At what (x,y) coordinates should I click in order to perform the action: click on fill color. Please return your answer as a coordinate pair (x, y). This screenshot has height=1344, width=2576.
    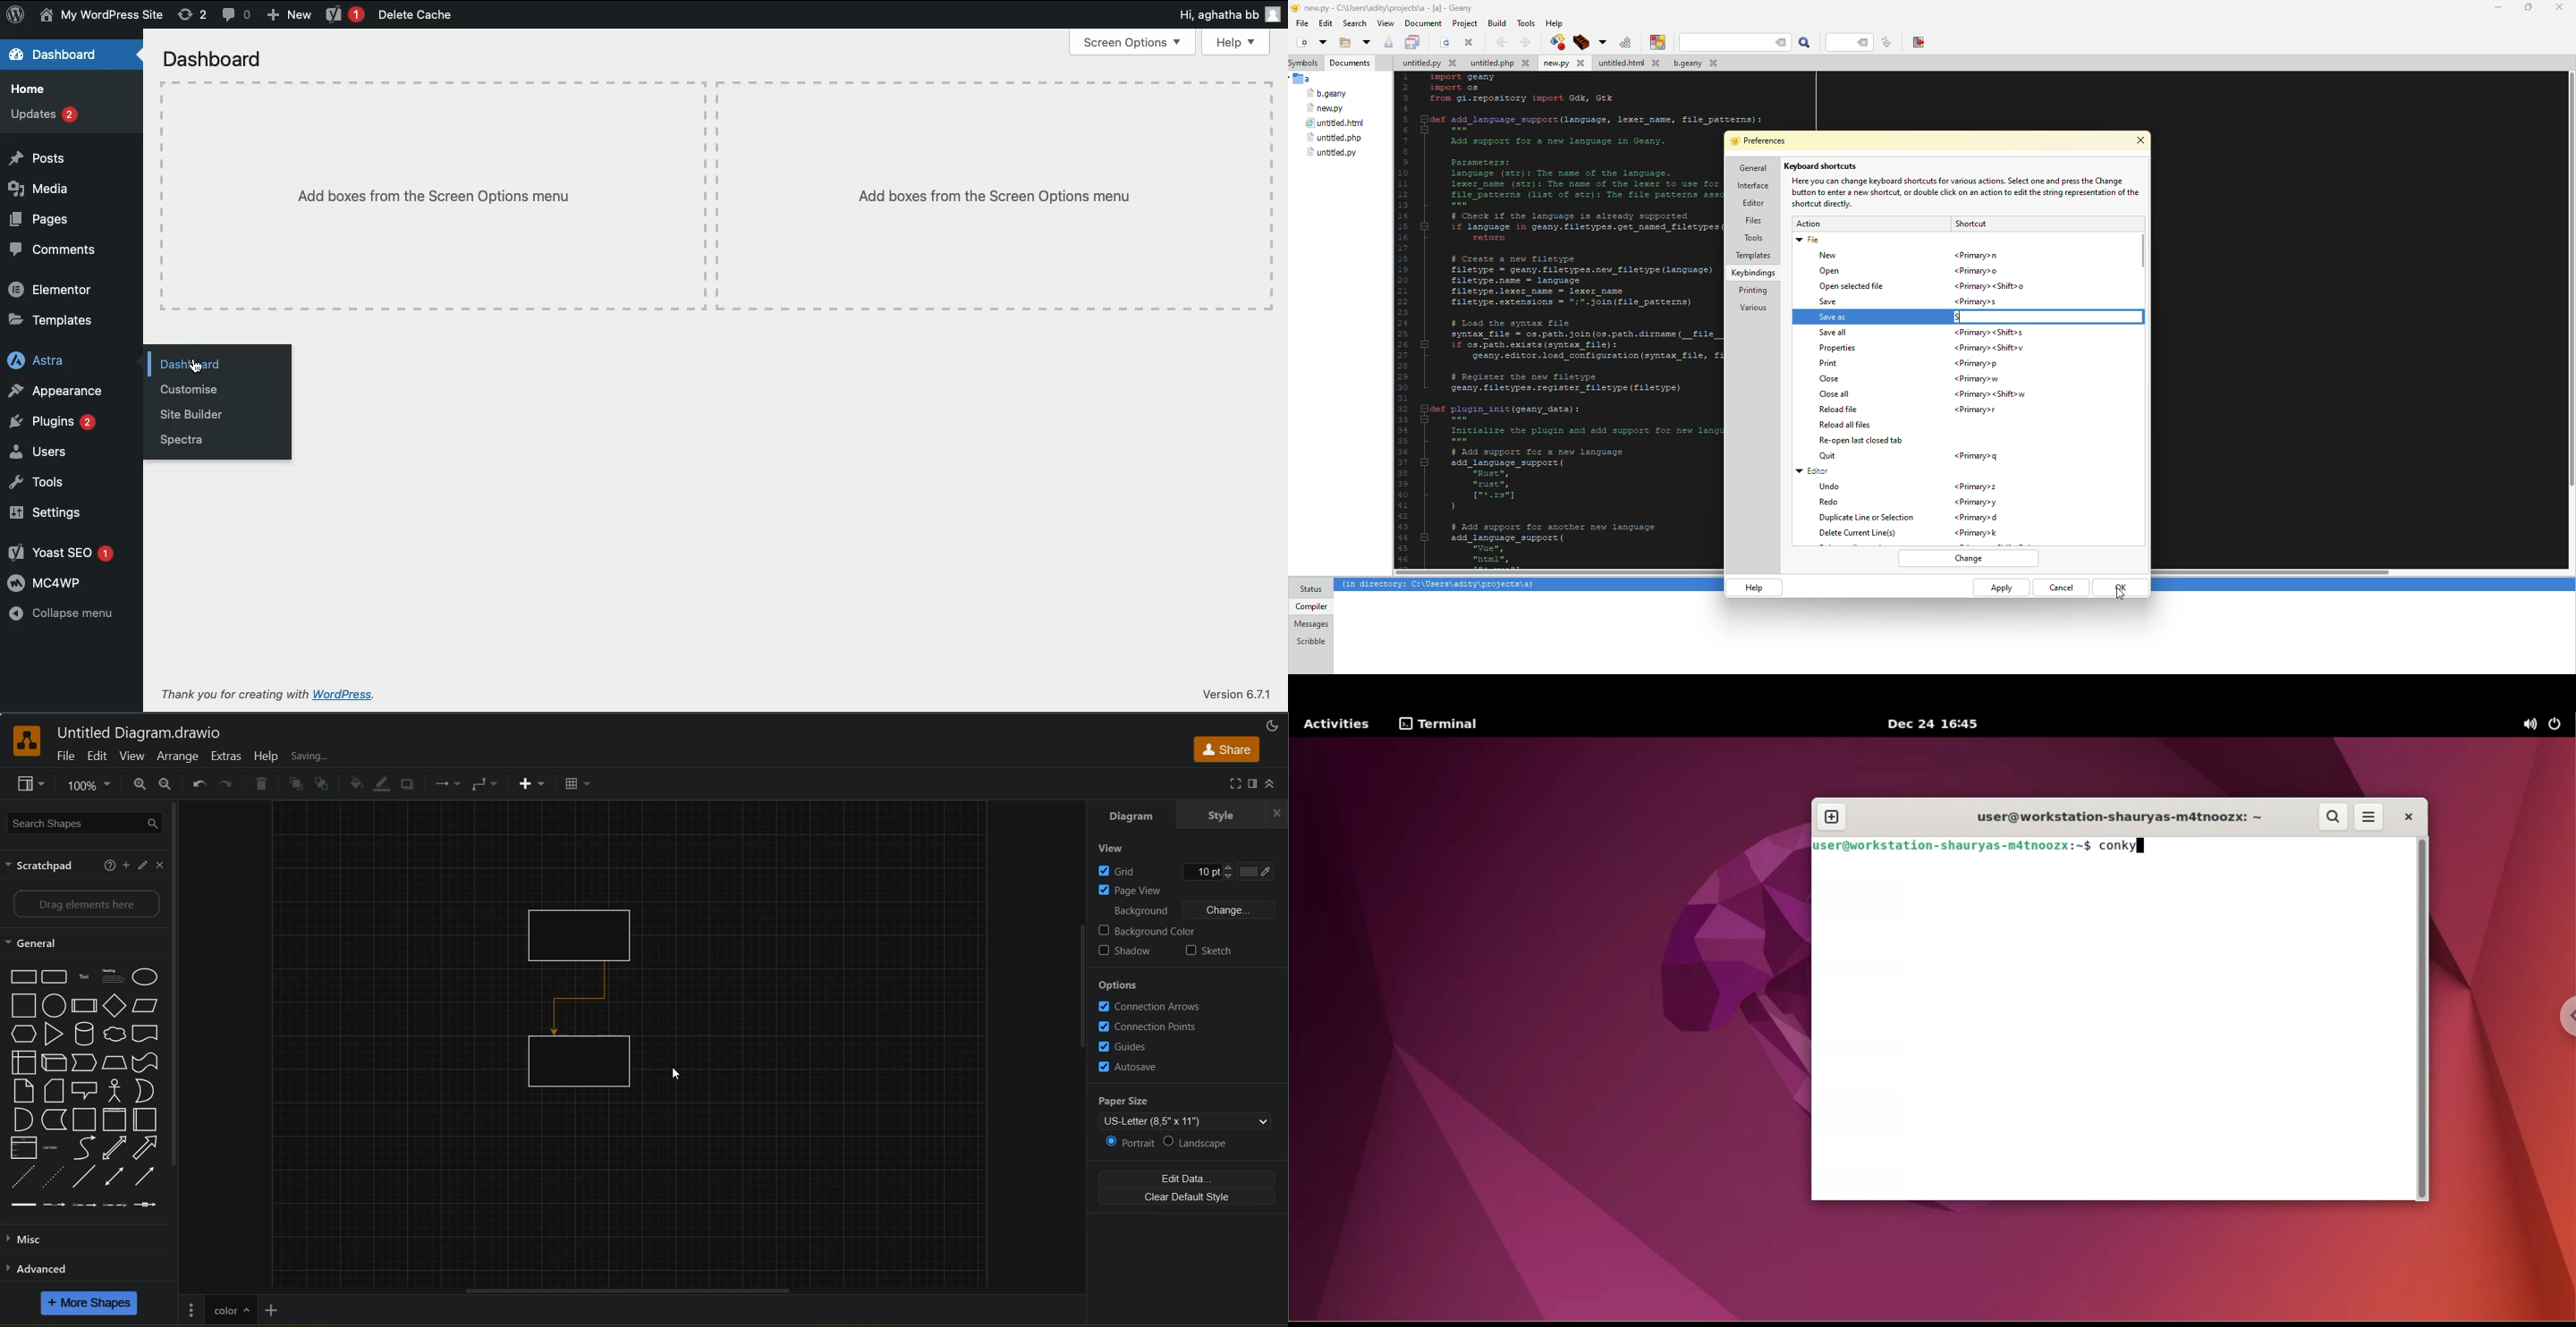
    Looking at the image, I should click on (358, 784).